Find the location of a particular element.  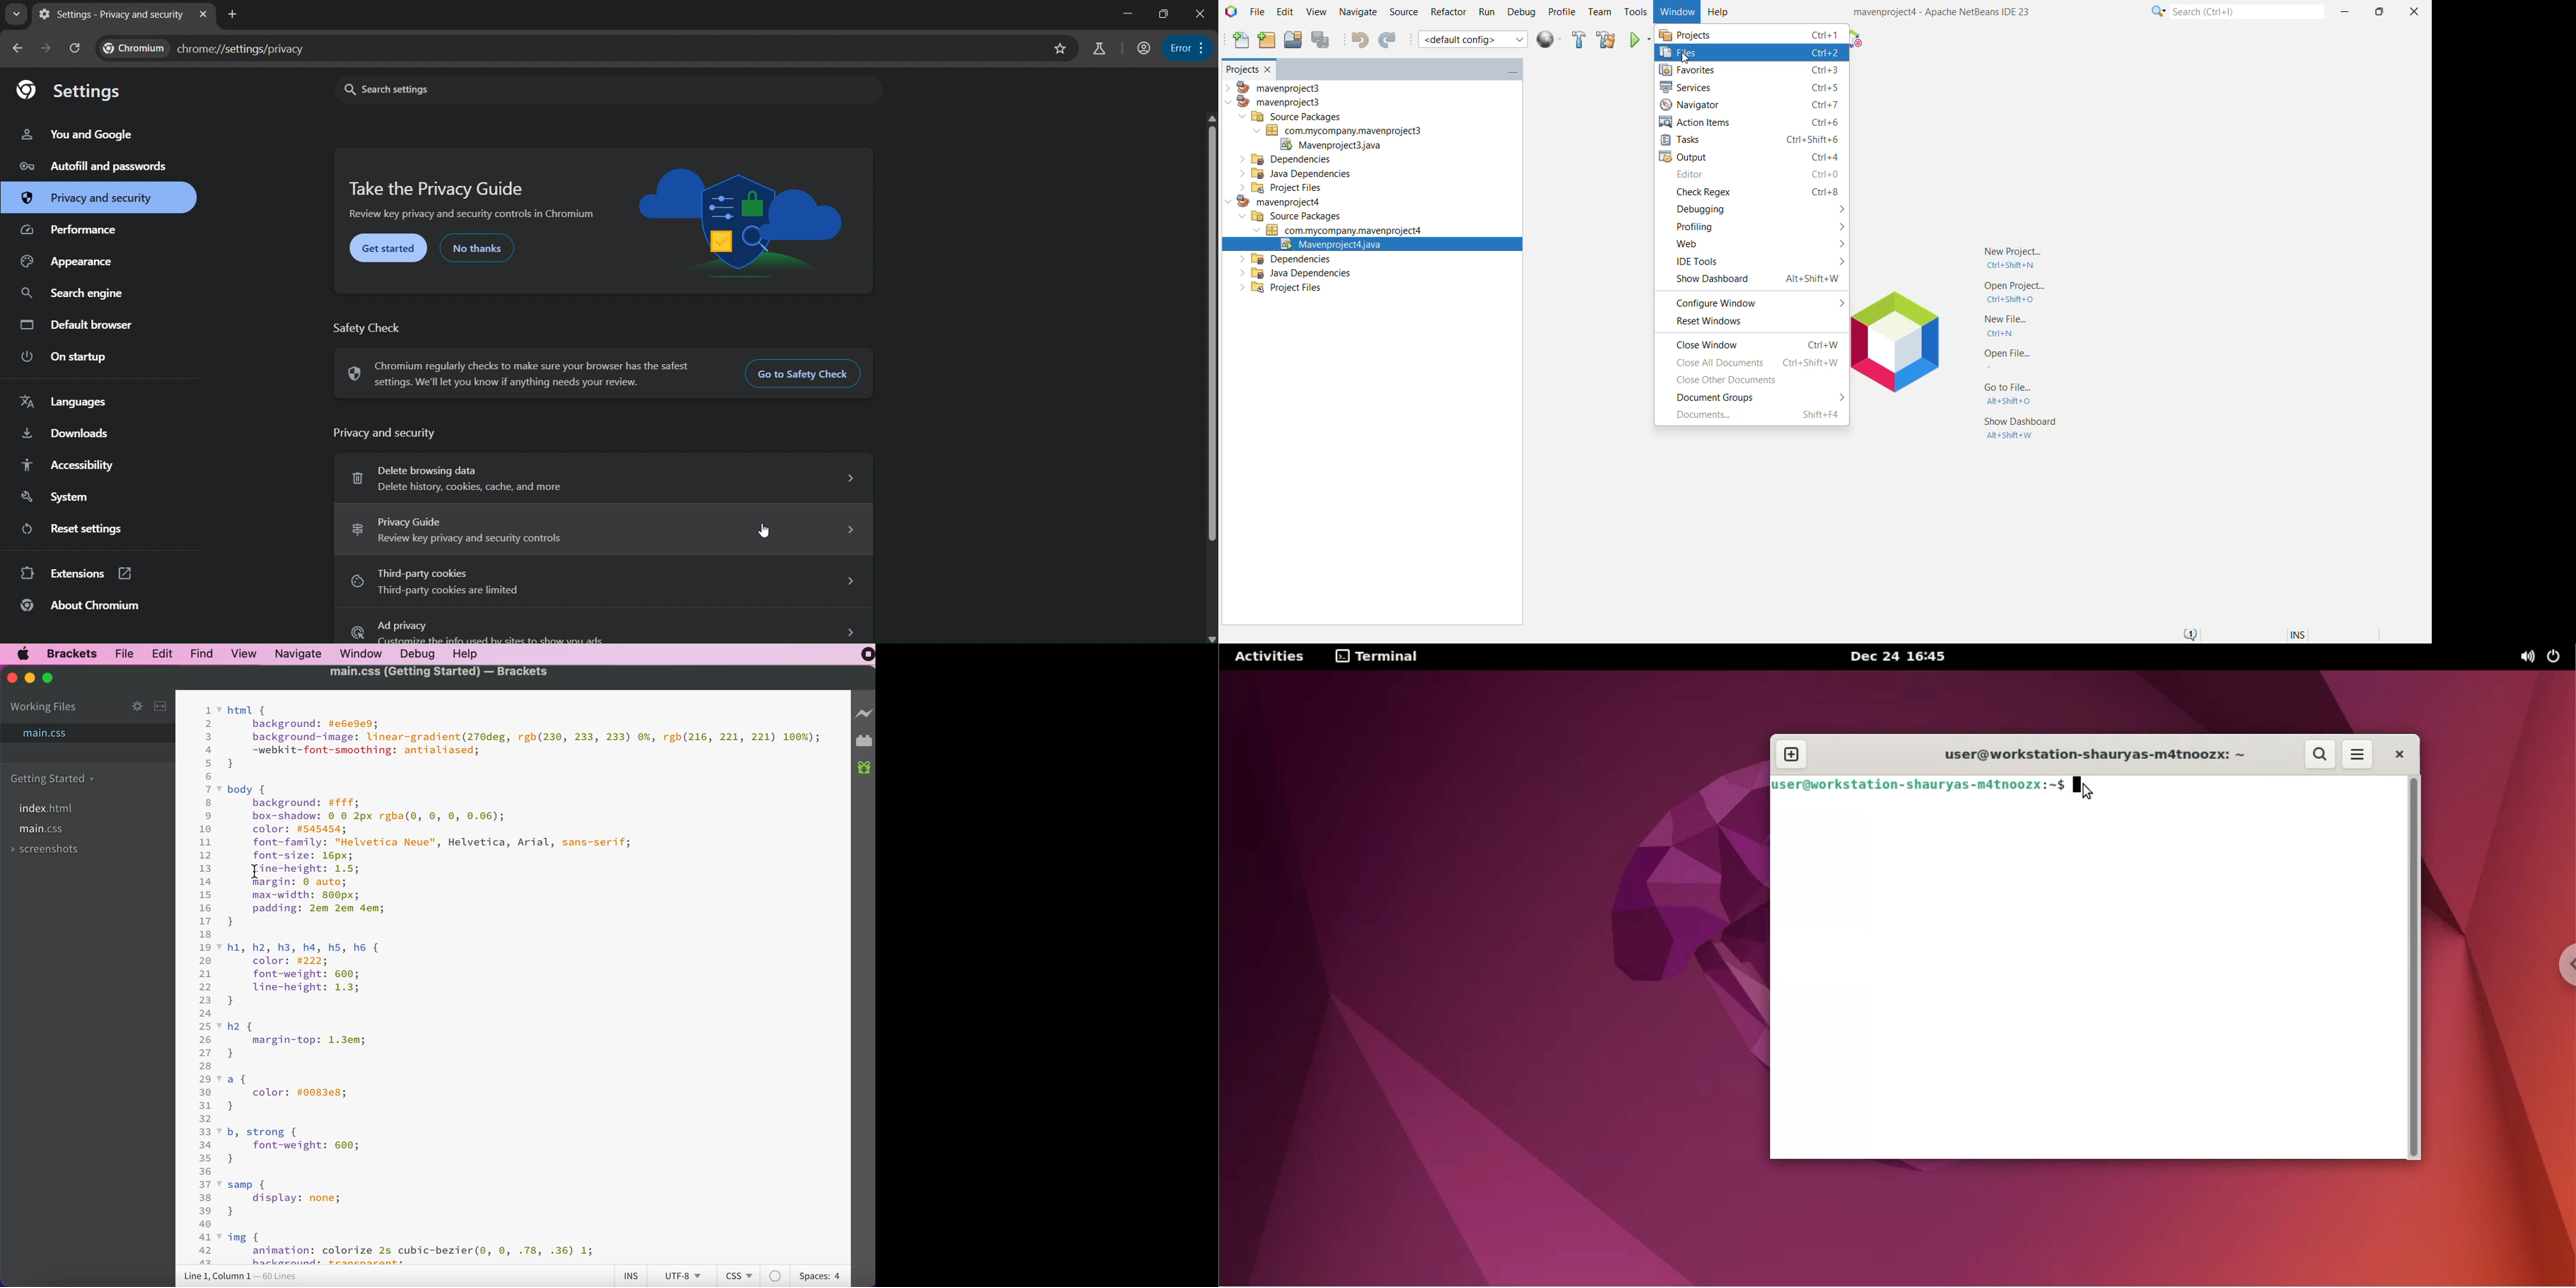

navigate is located at coordinates (302, 654).